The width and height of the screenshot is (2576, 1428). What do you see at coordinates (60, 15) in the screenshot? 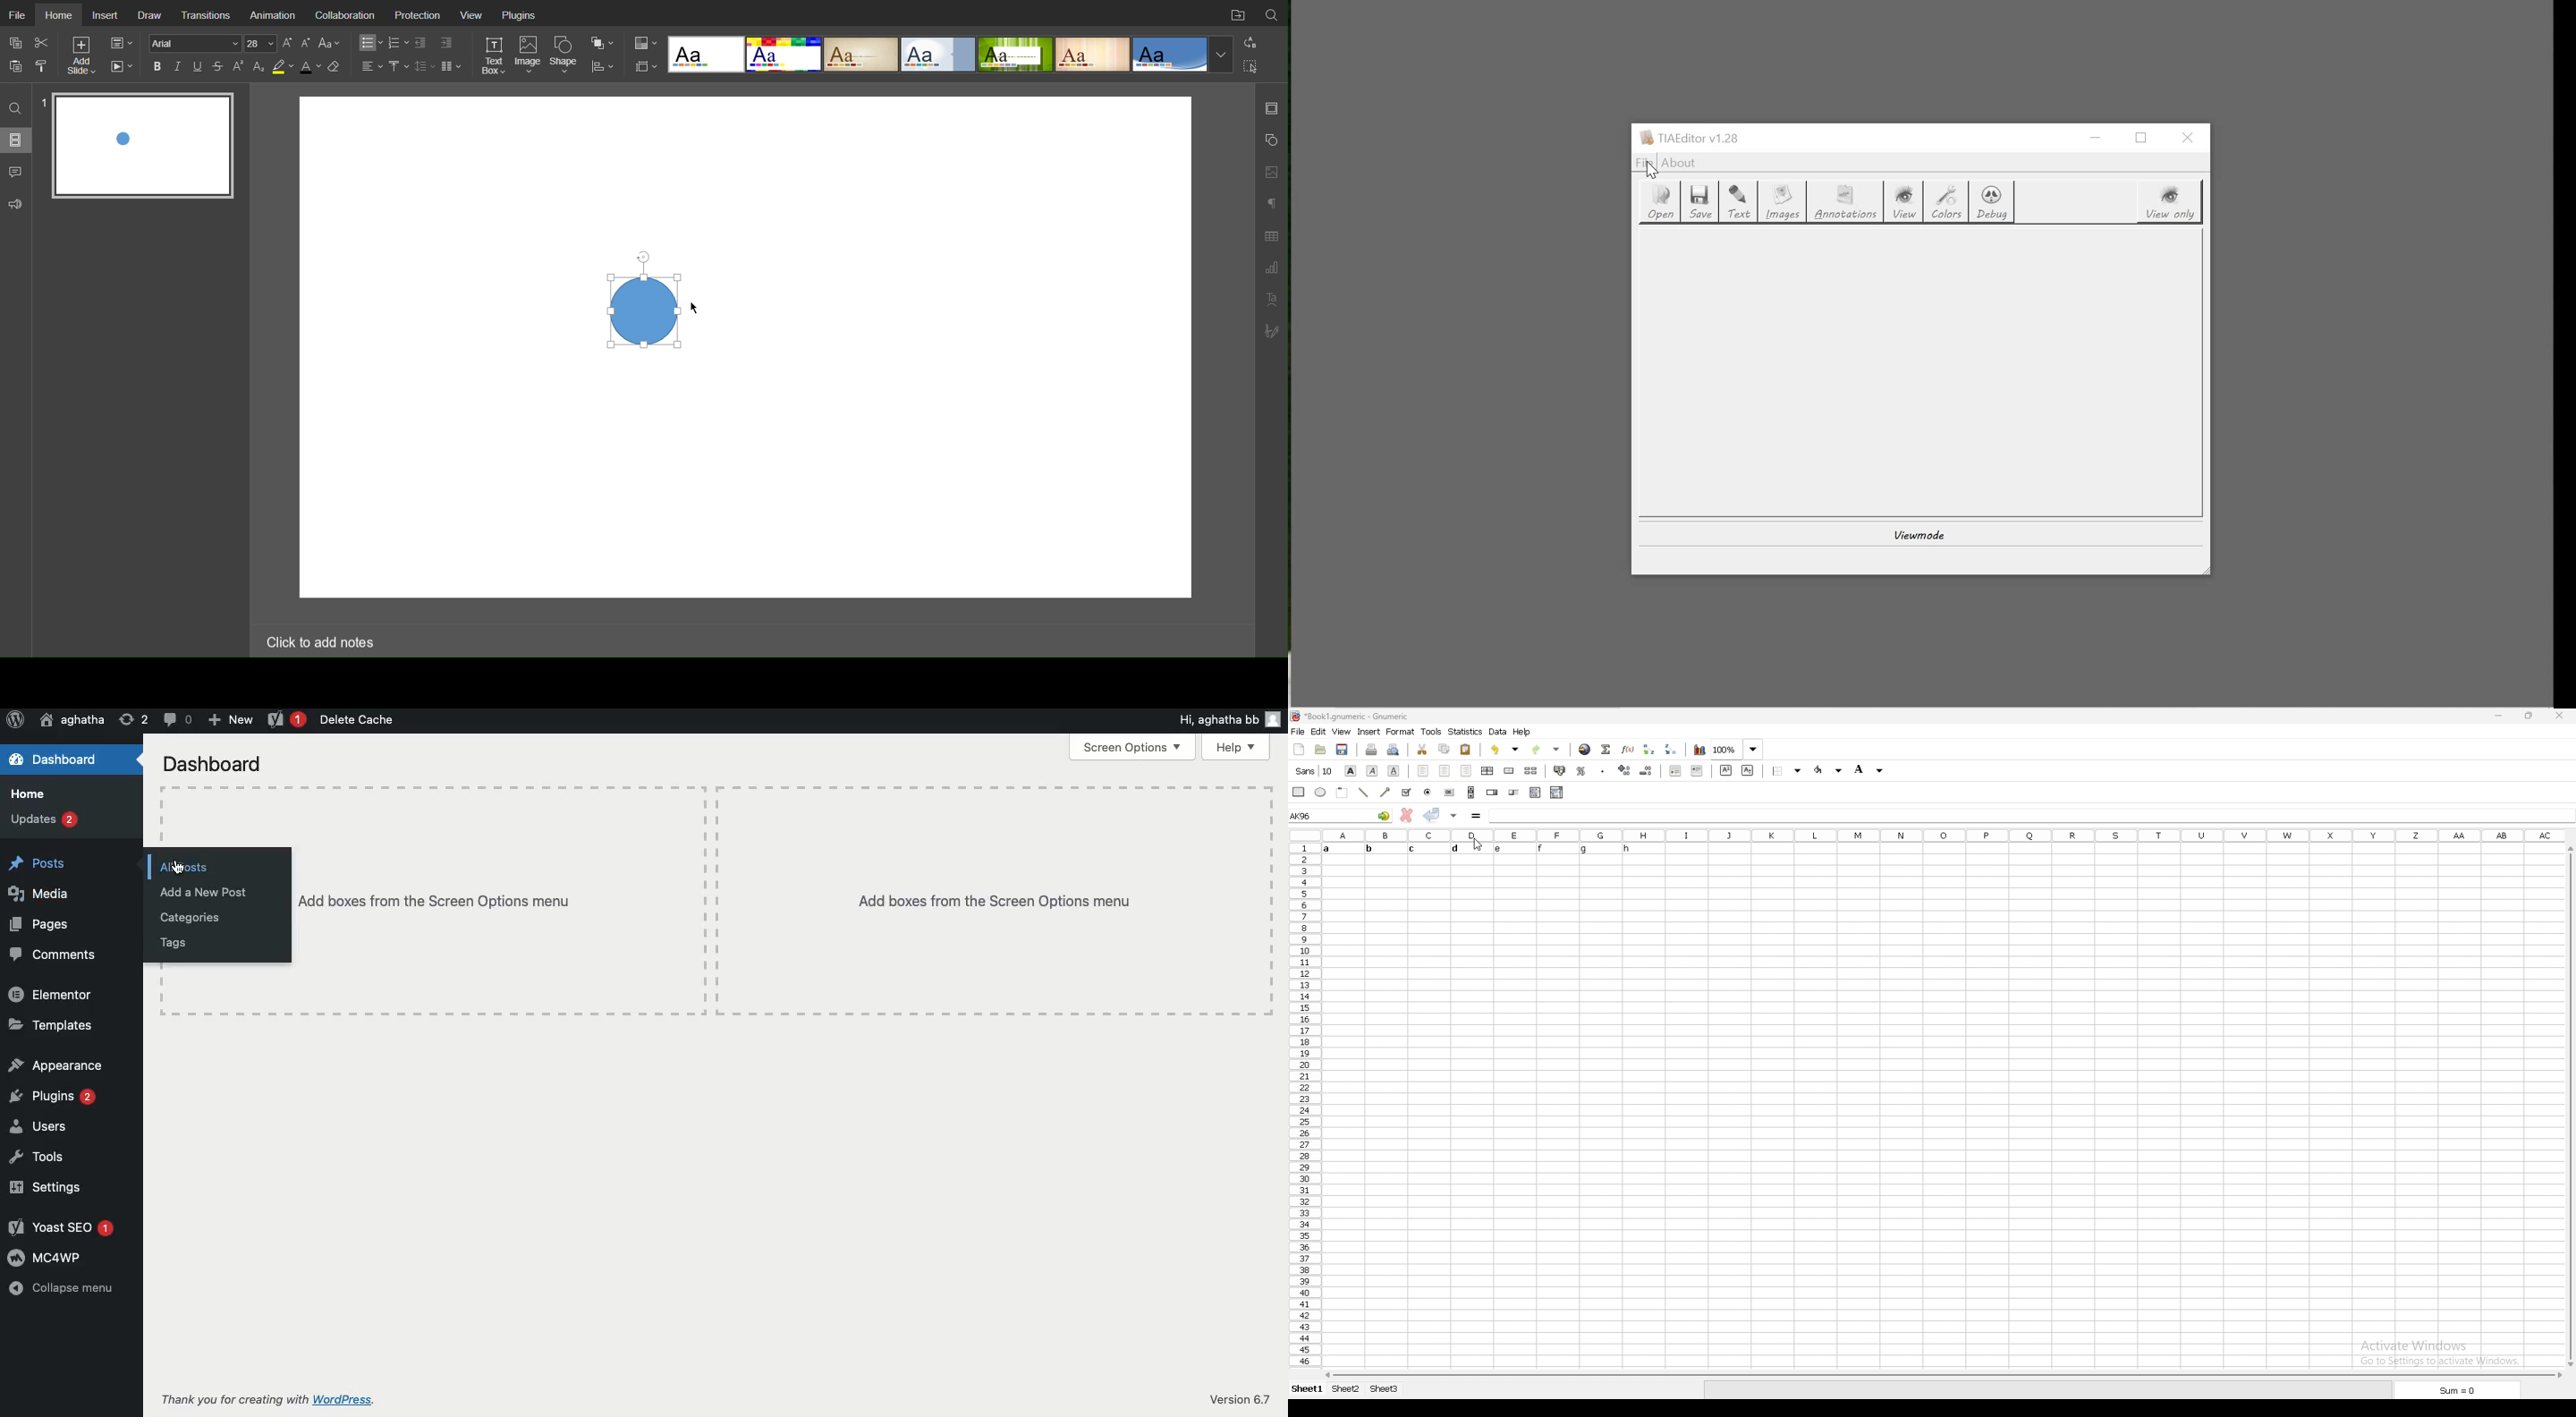
I see `Home` at bounding box center [60, 15].